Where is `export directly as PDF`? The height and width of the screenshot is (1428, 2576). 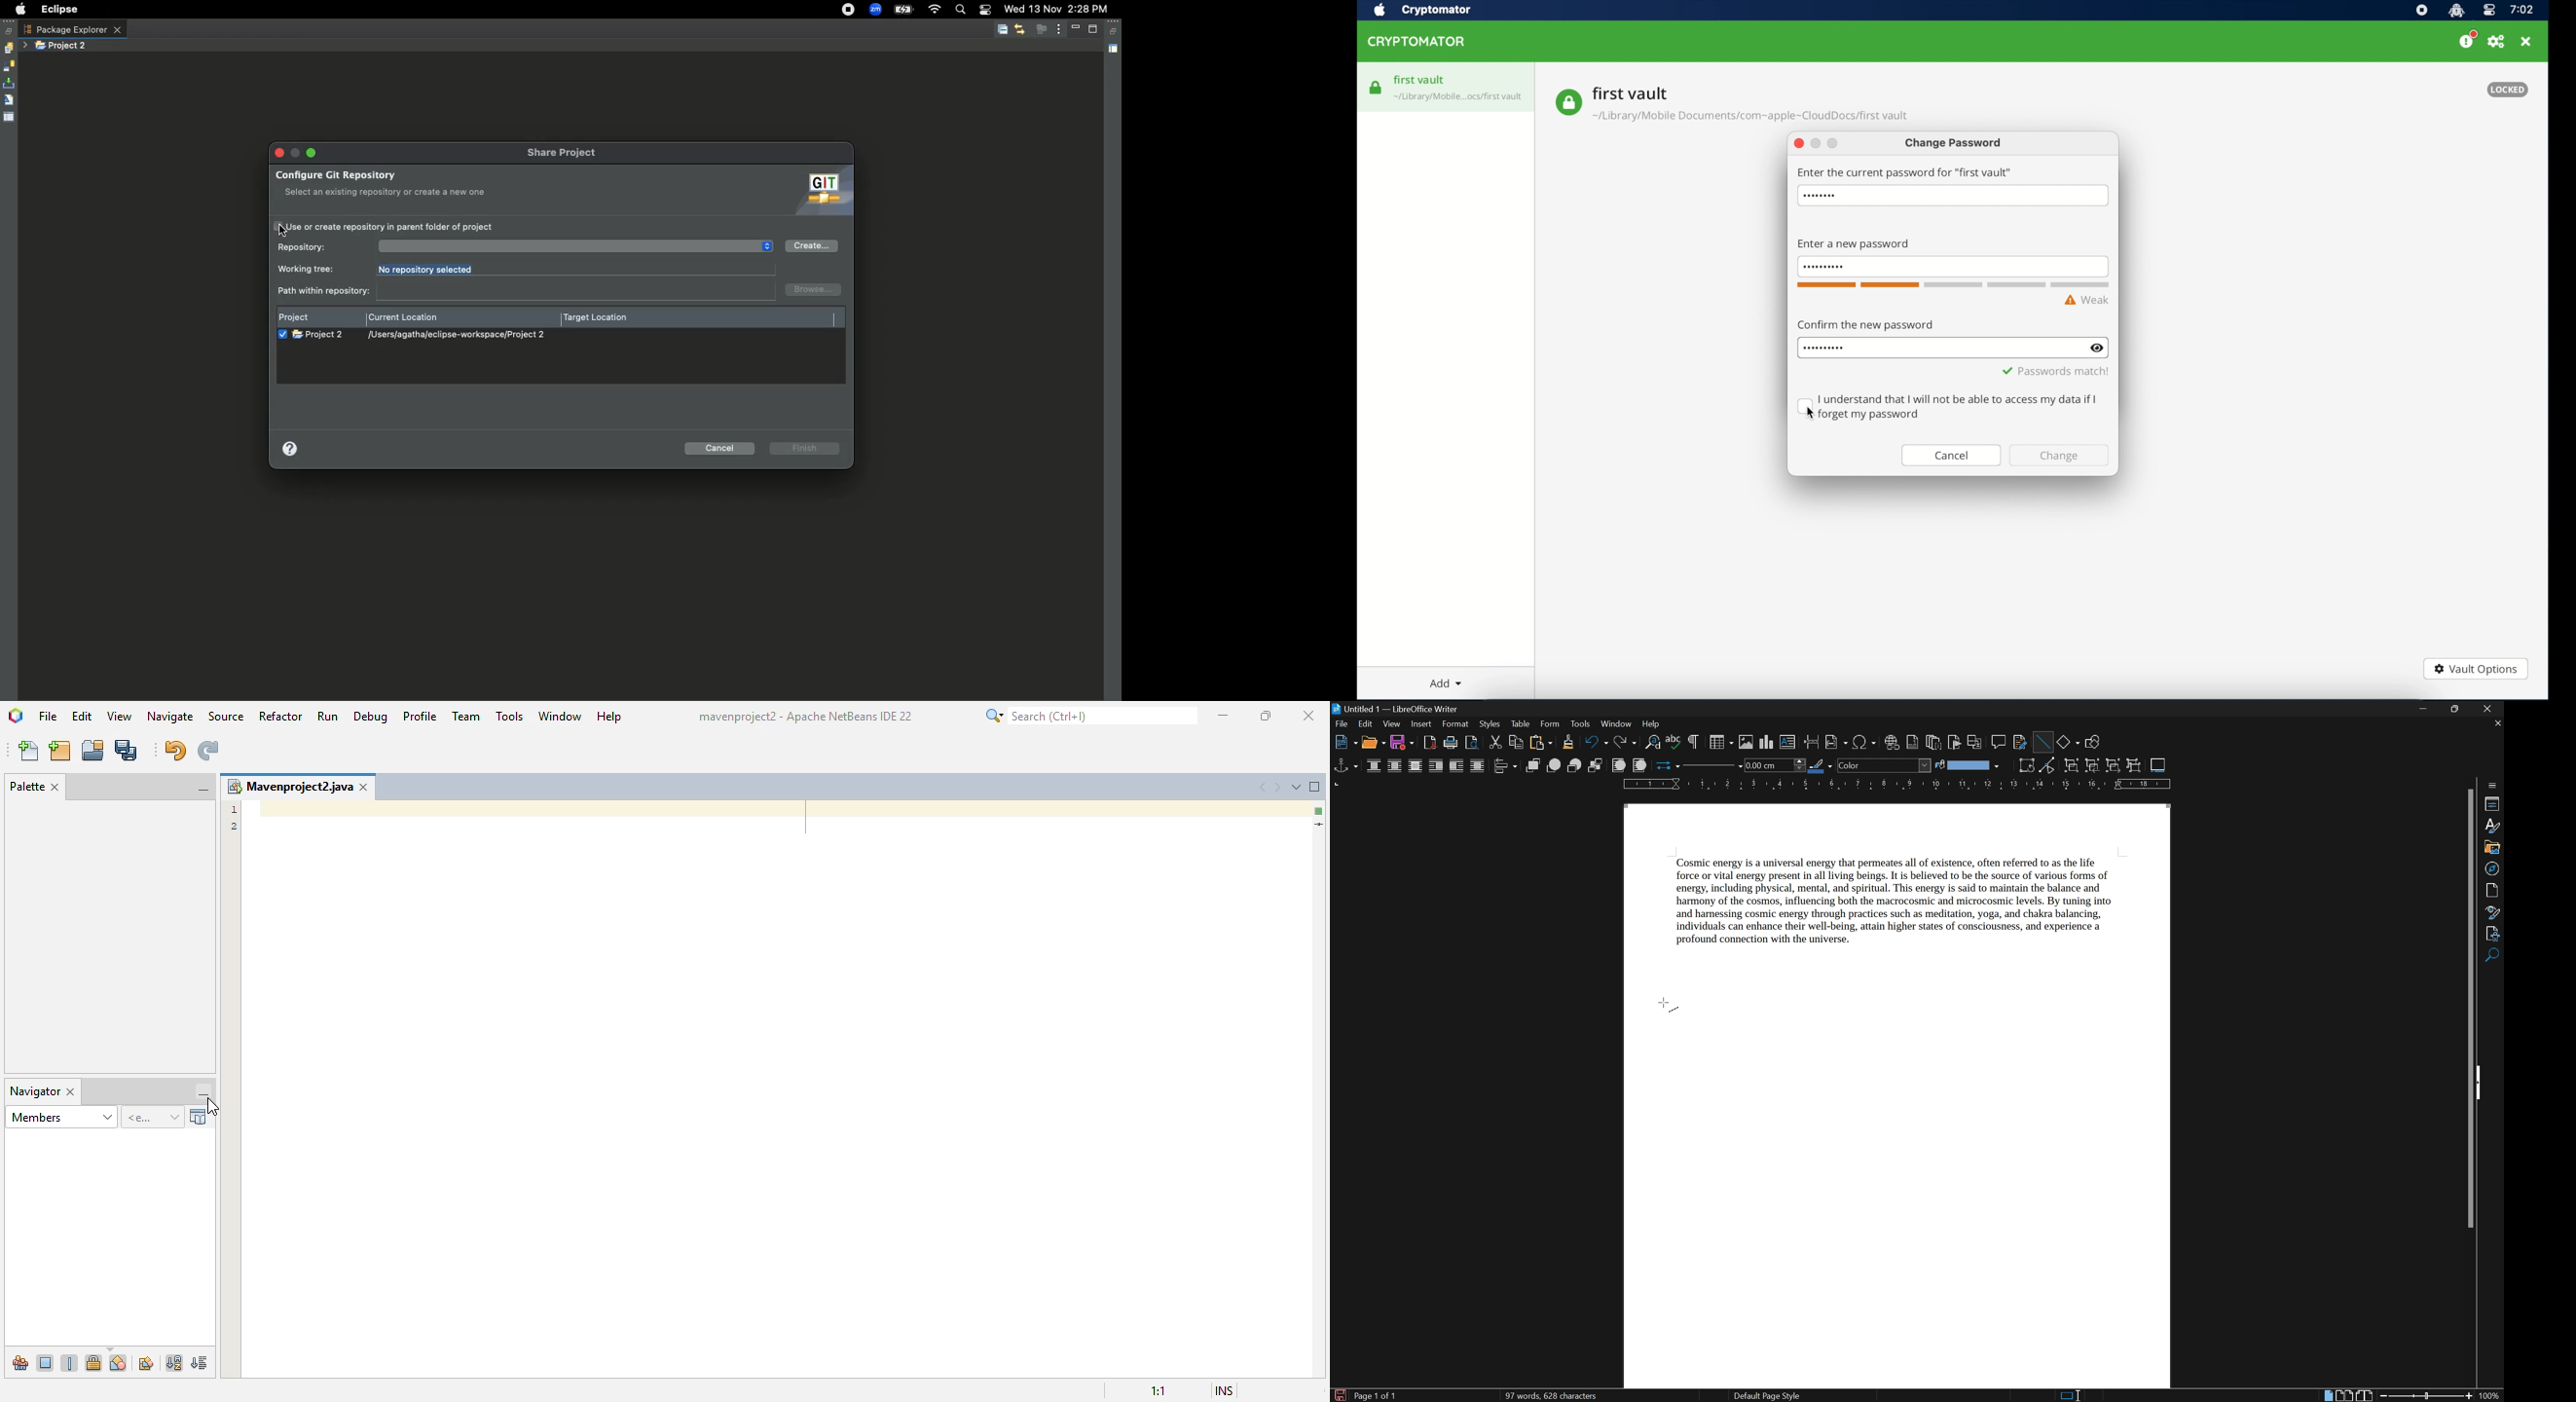 export directly as PDF is located at coordinates (1428, 742).